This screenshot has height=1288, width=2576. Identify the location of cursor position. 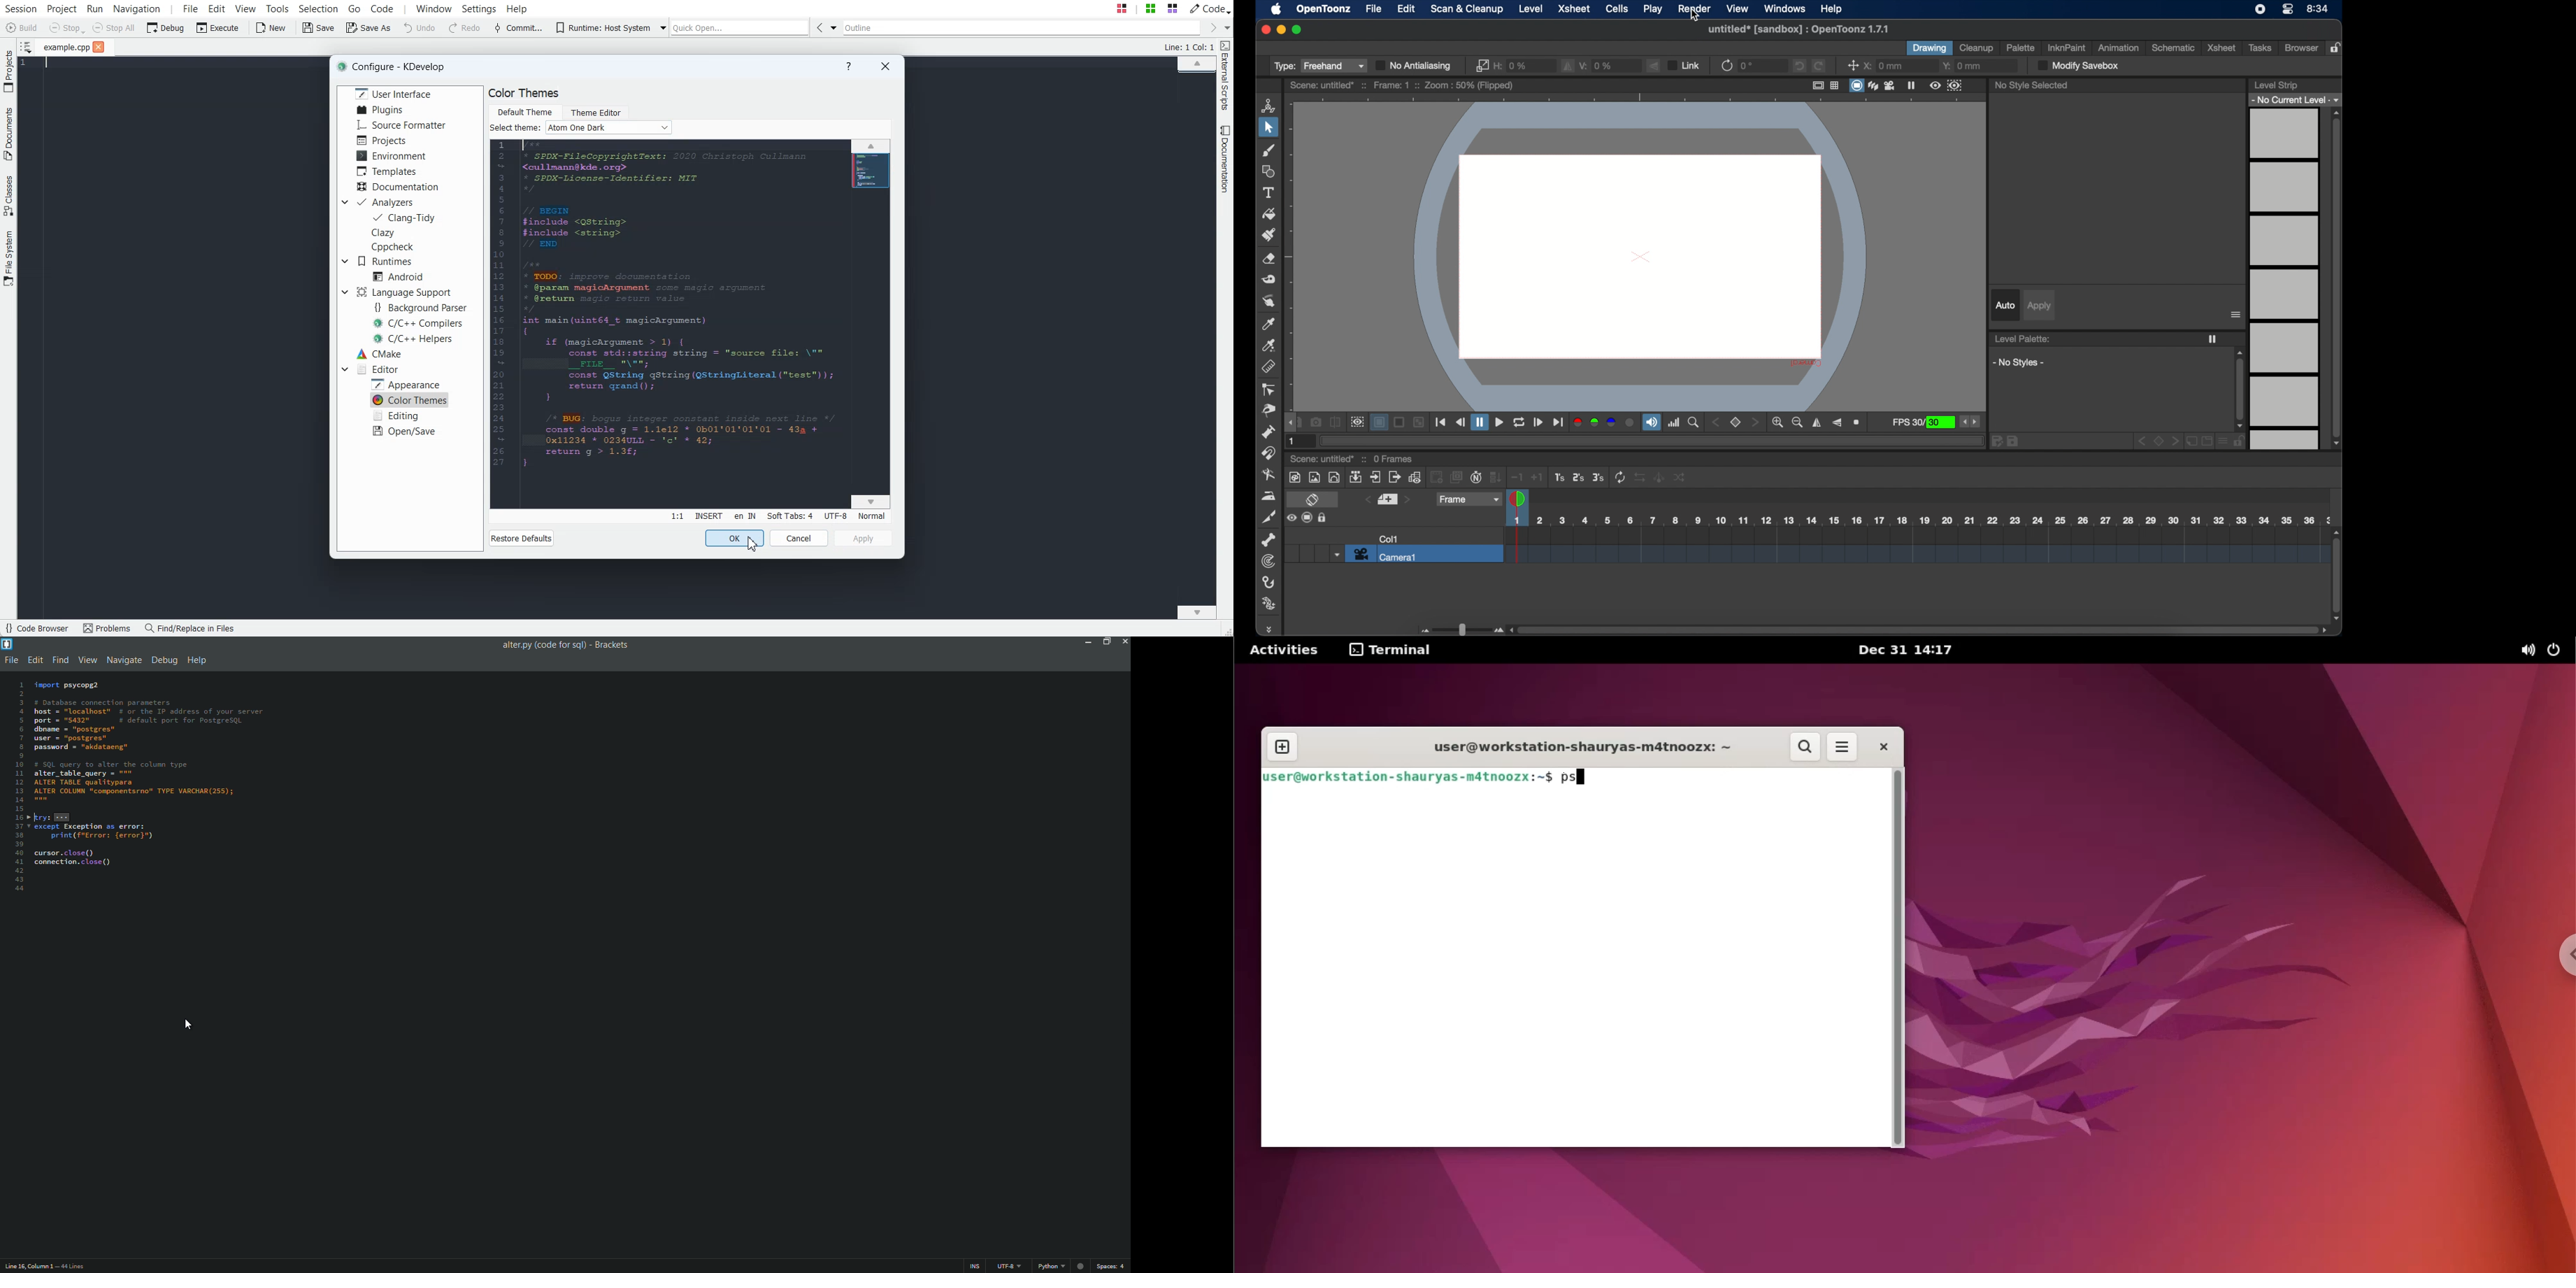
(31, 1265).